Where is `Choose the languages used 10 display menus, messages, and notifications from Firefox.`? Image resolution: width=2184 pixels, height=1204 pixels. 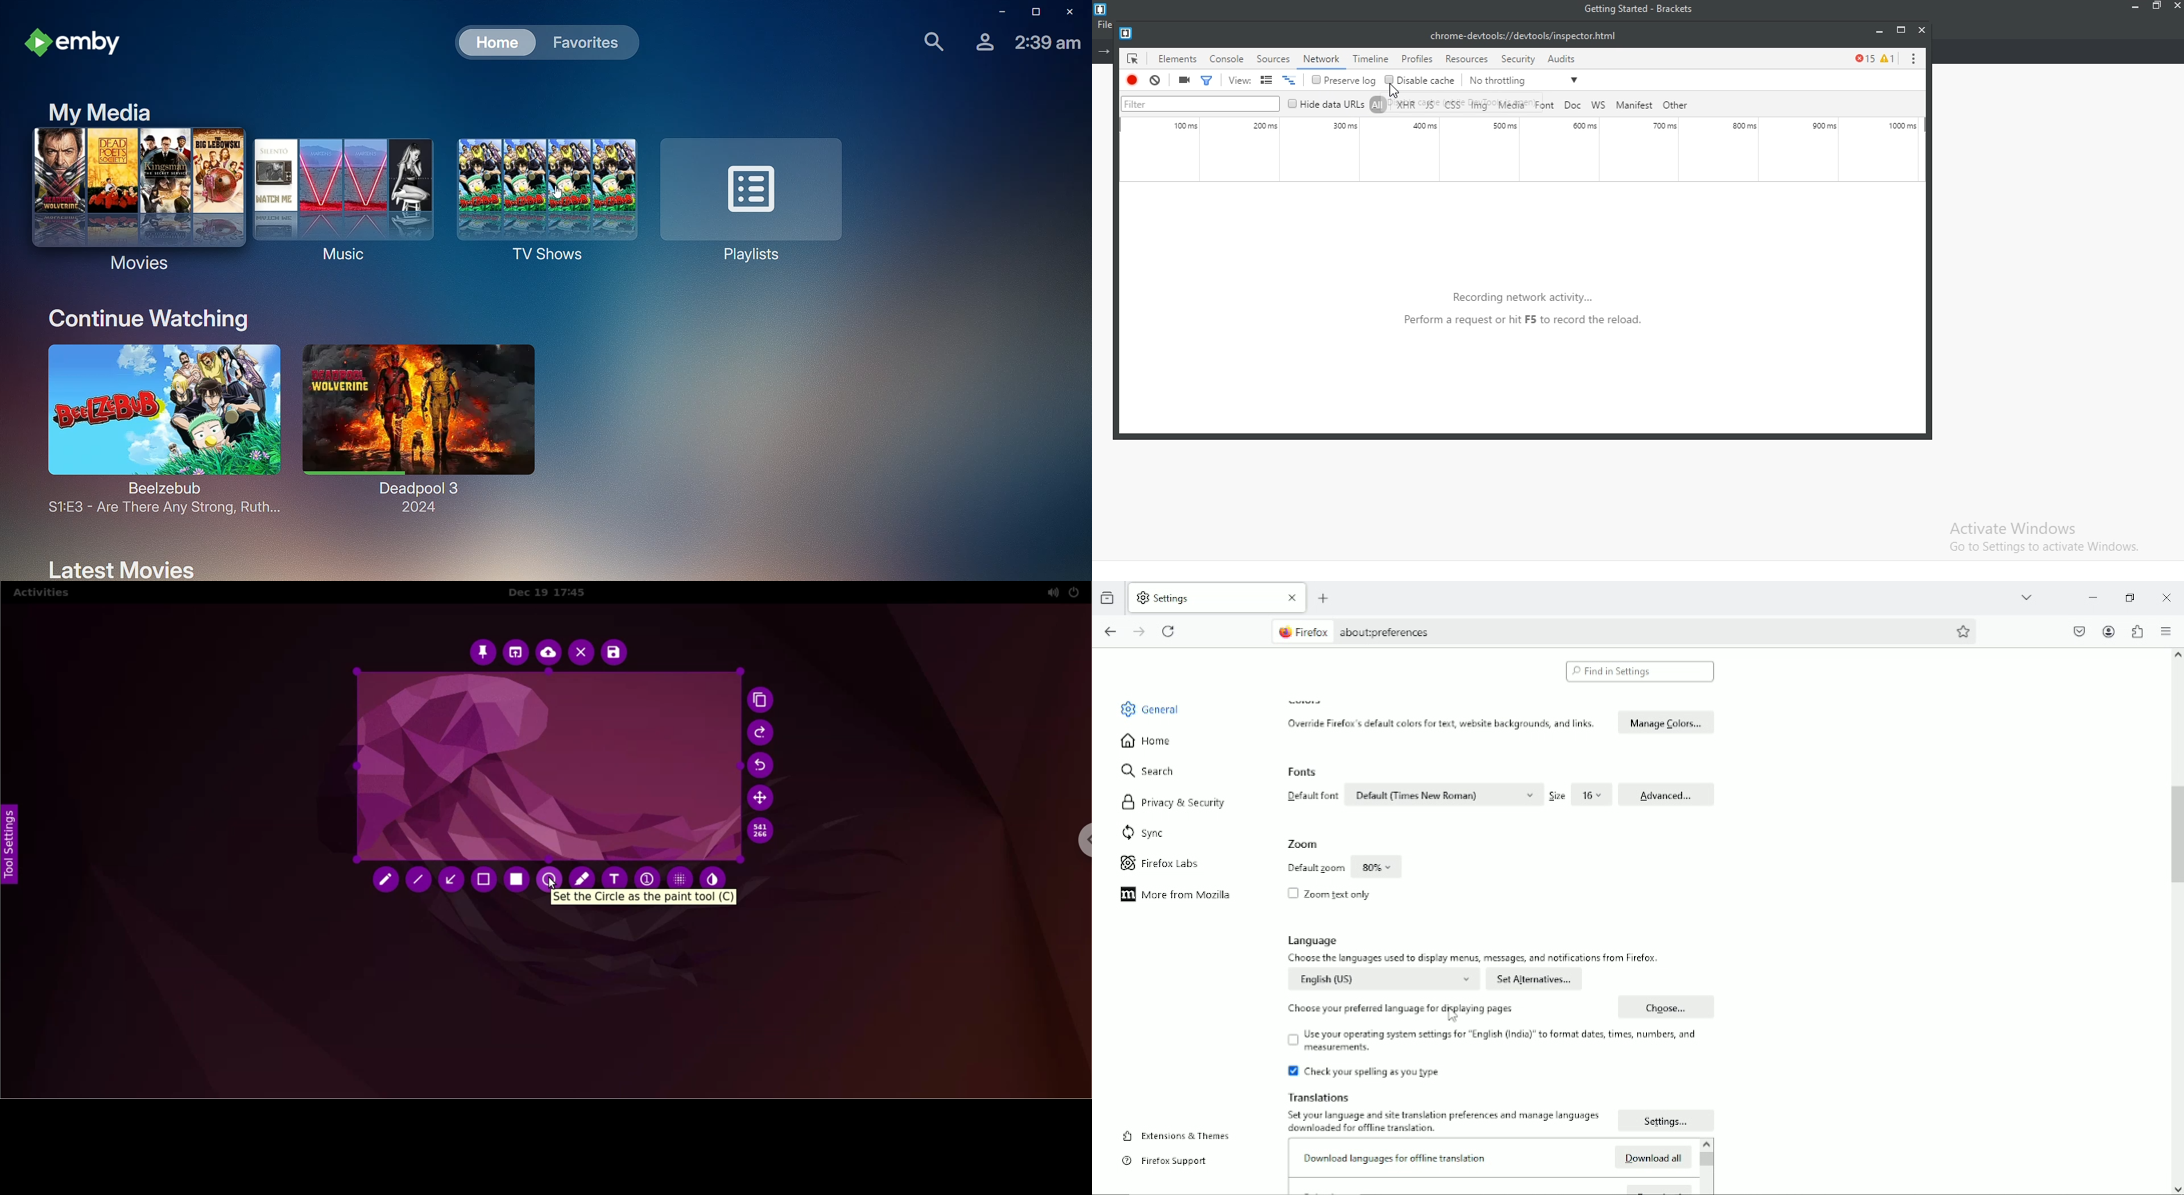 Choose the languages used 10 display menus, messages, and notifications from Firefox. is located at coordinates (1475, 959).